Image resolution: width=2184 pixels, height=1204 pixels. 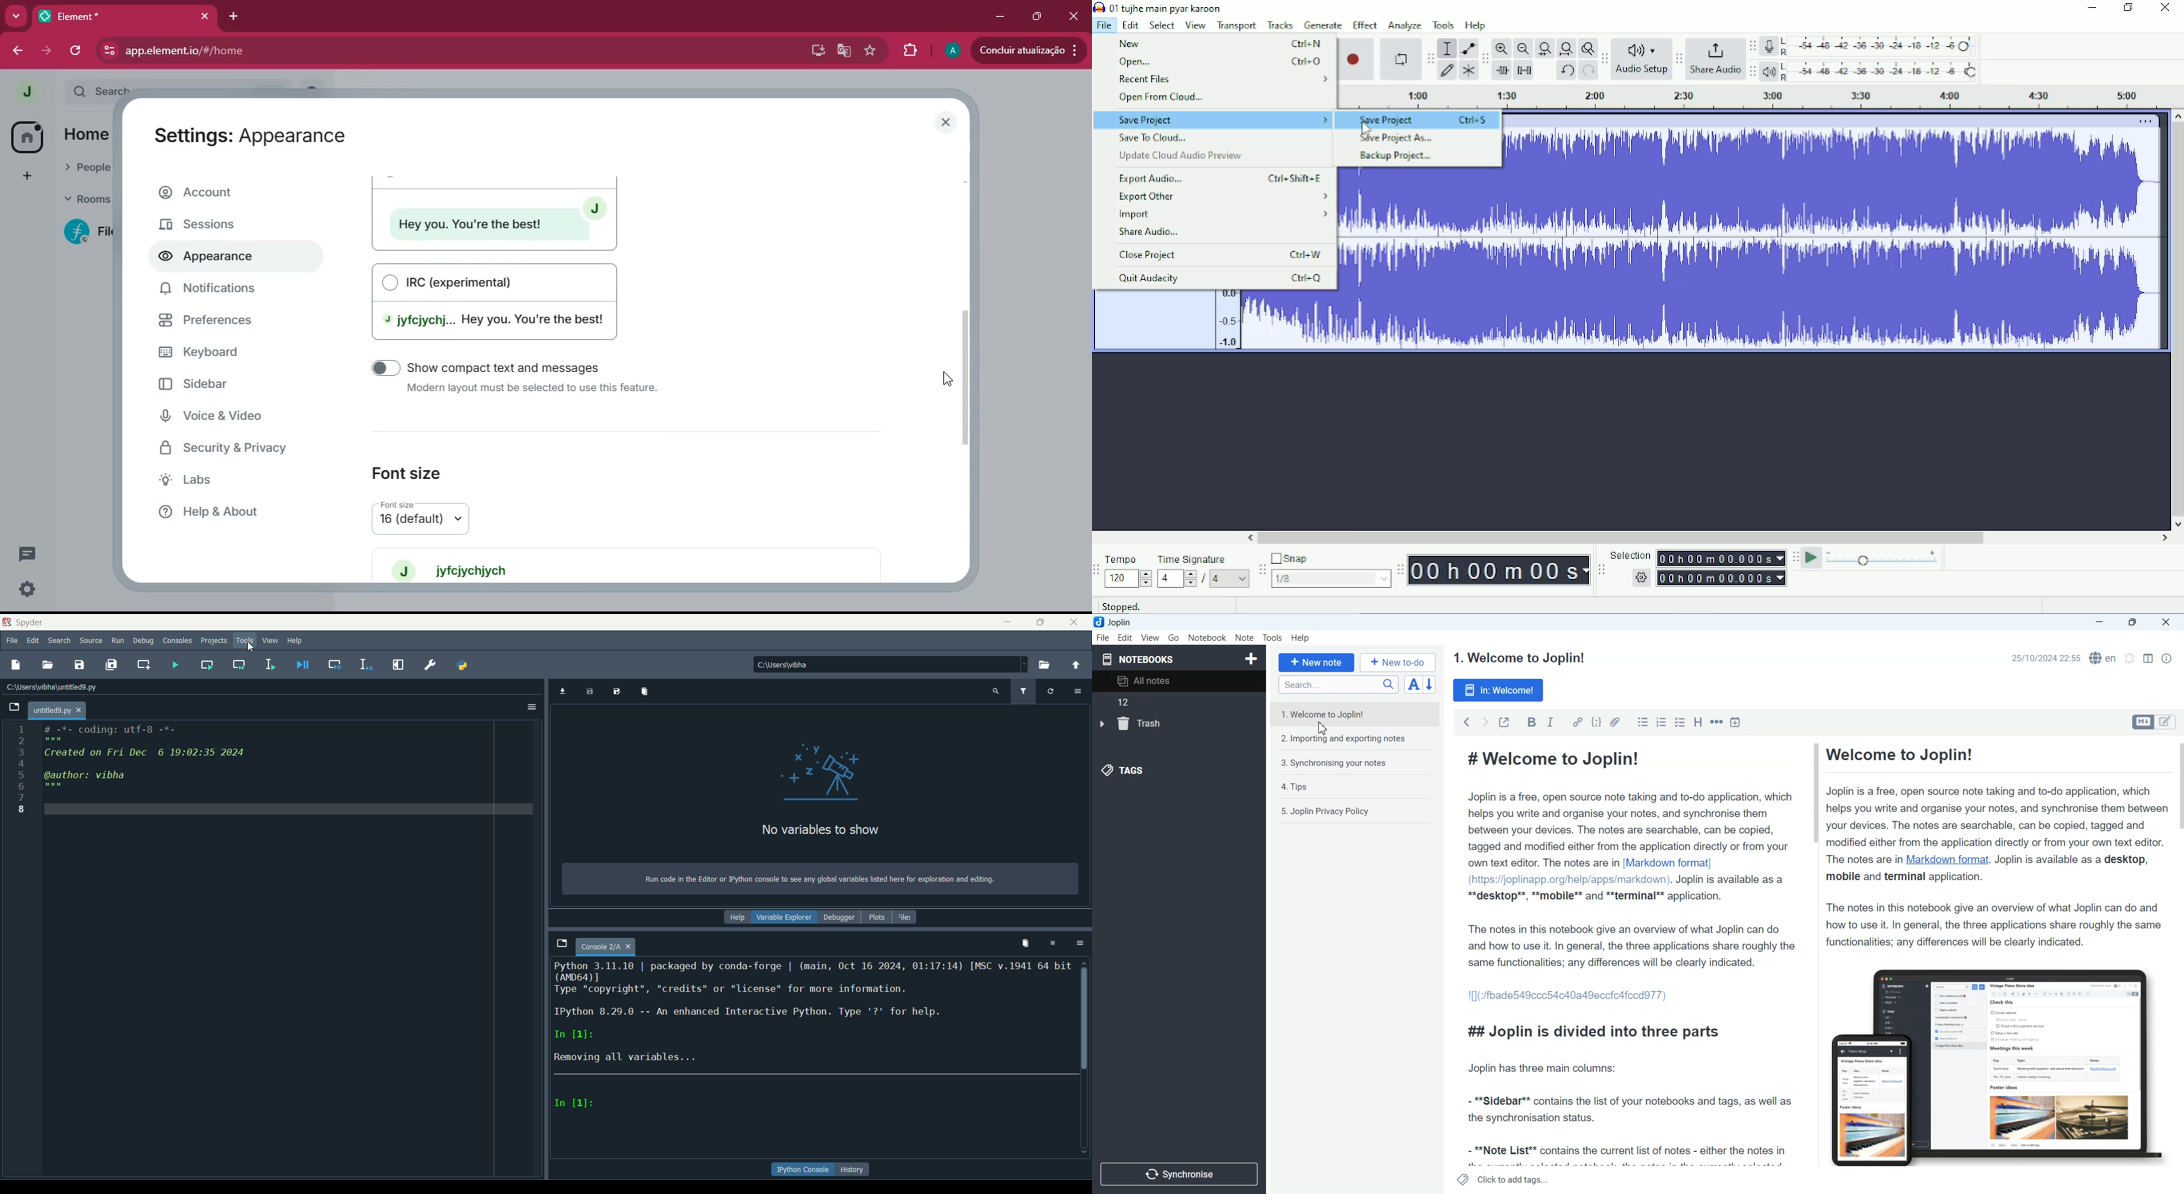 I want to click on minimize, so click(x=1007, y=622).